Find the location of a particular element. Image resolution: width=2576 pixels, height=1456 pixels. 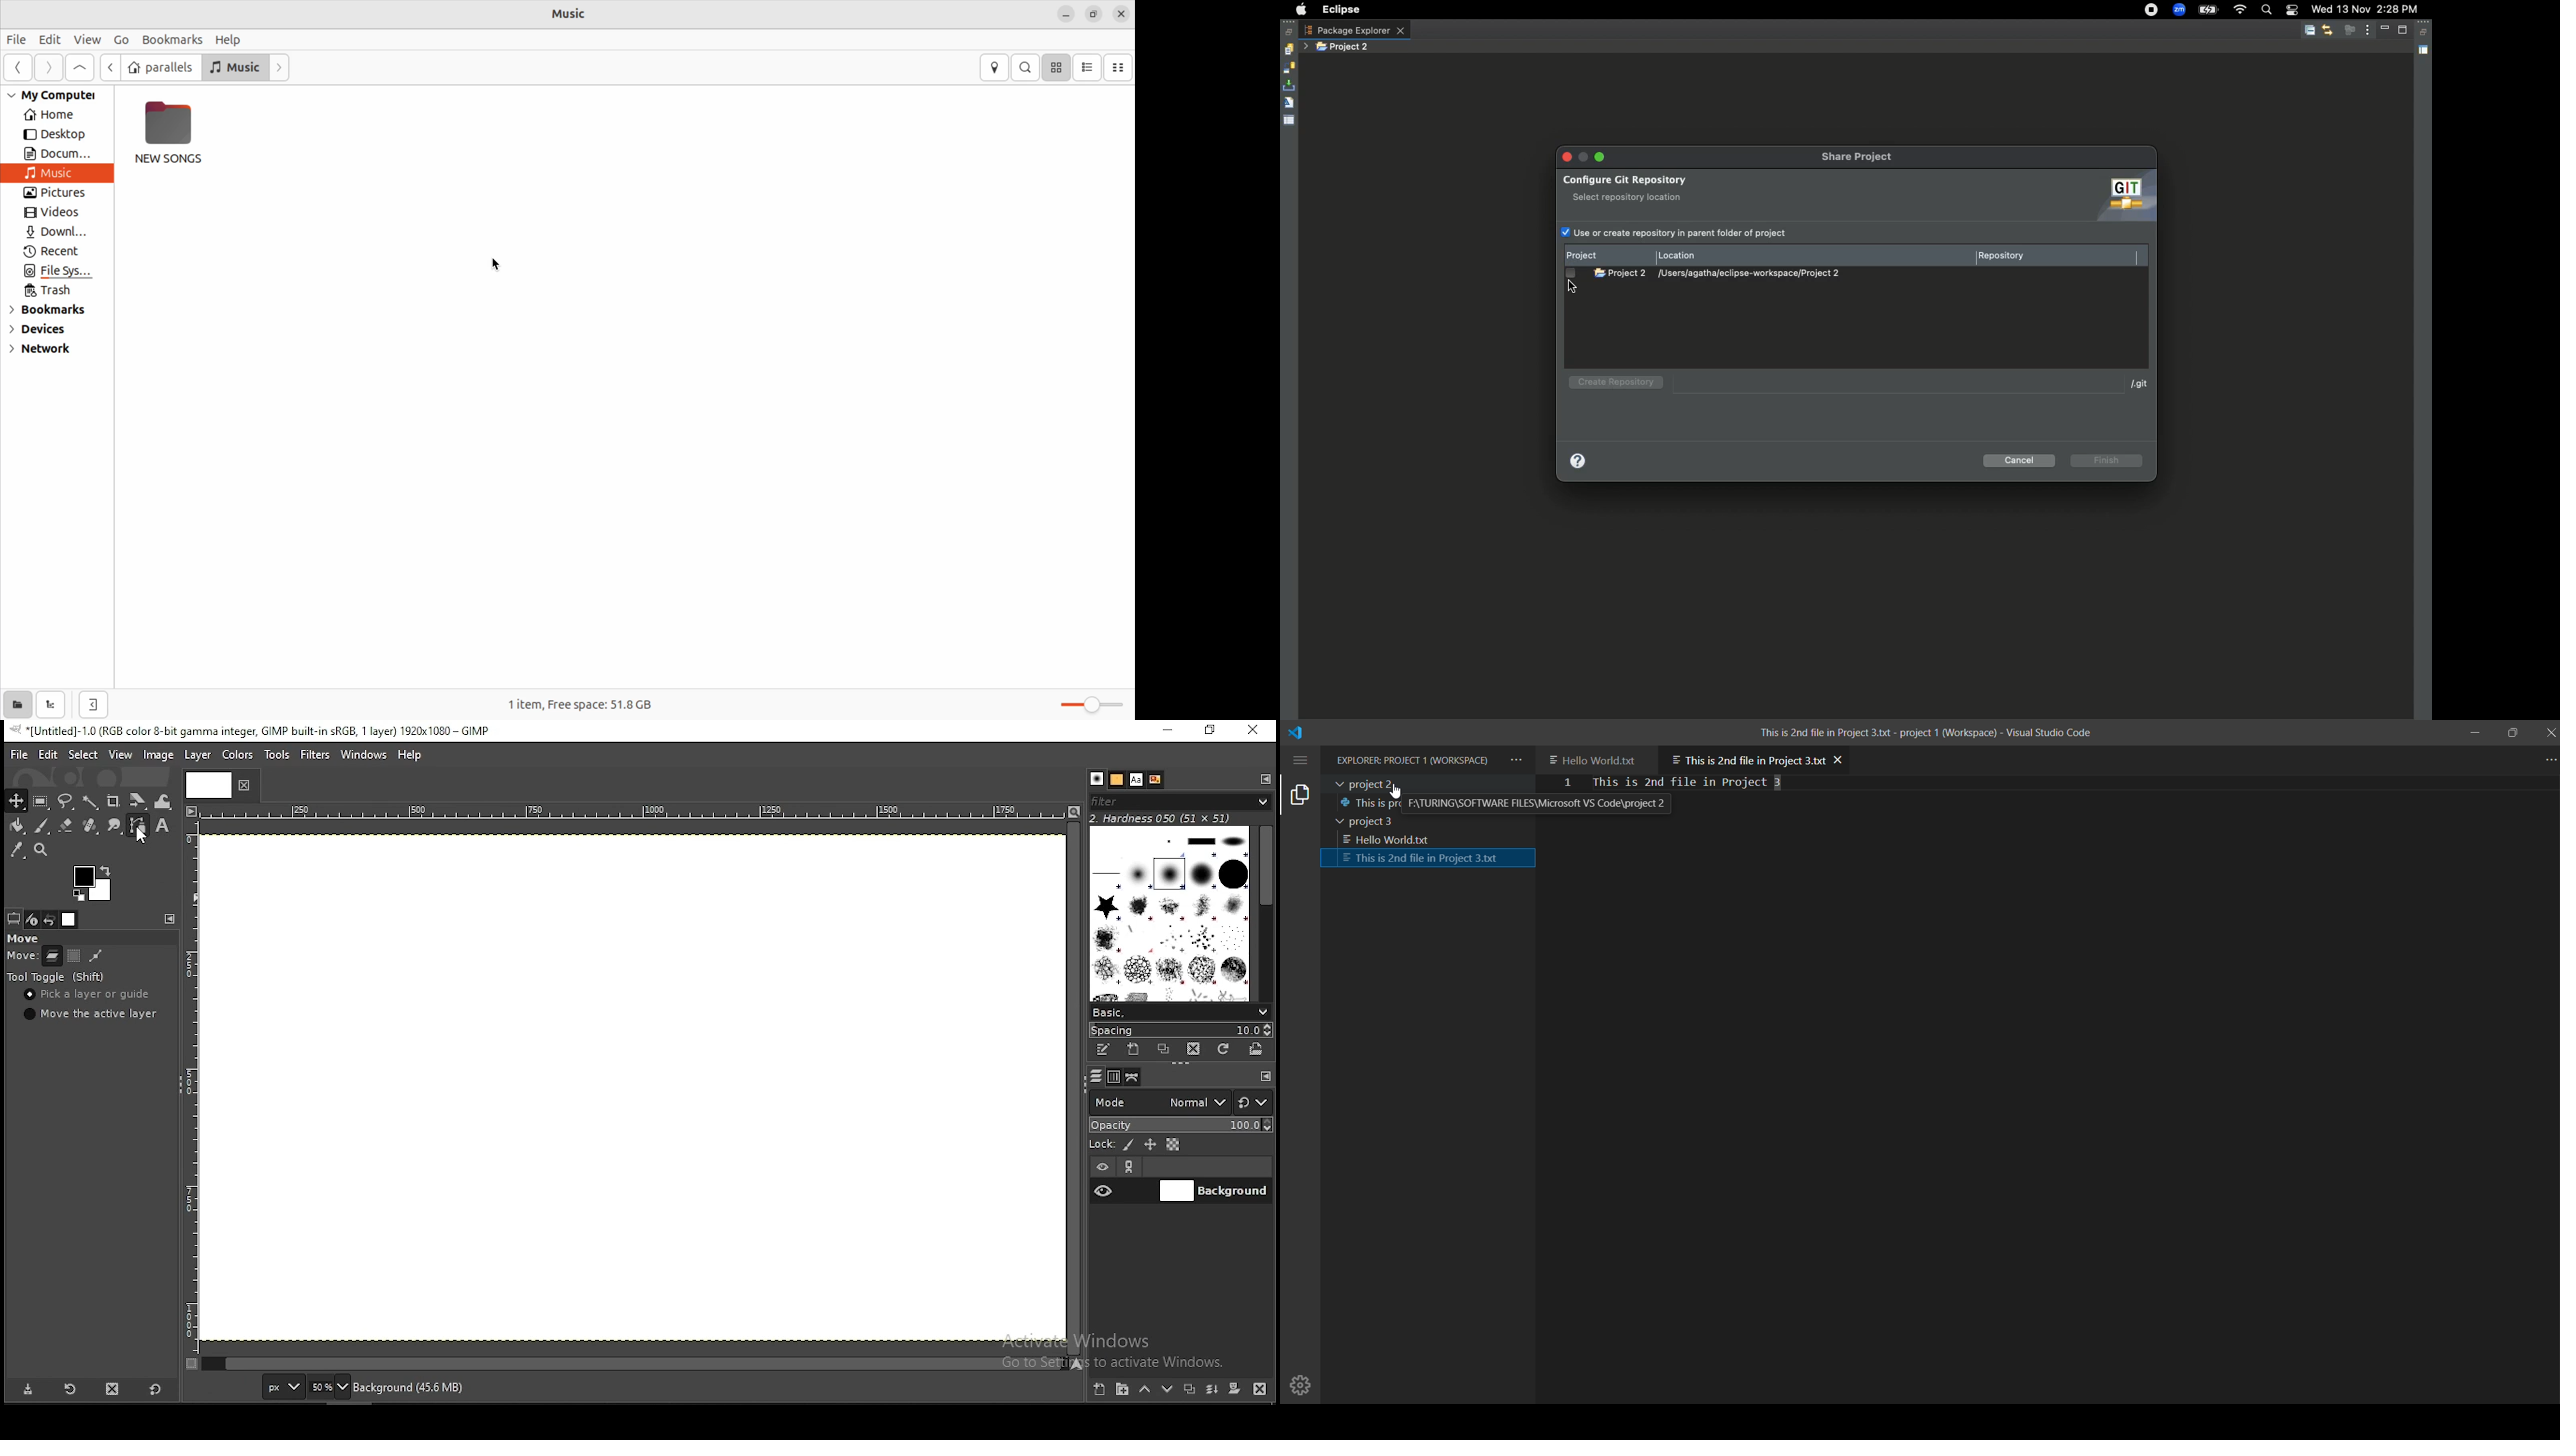

units is located at coordinates (282, 1386).